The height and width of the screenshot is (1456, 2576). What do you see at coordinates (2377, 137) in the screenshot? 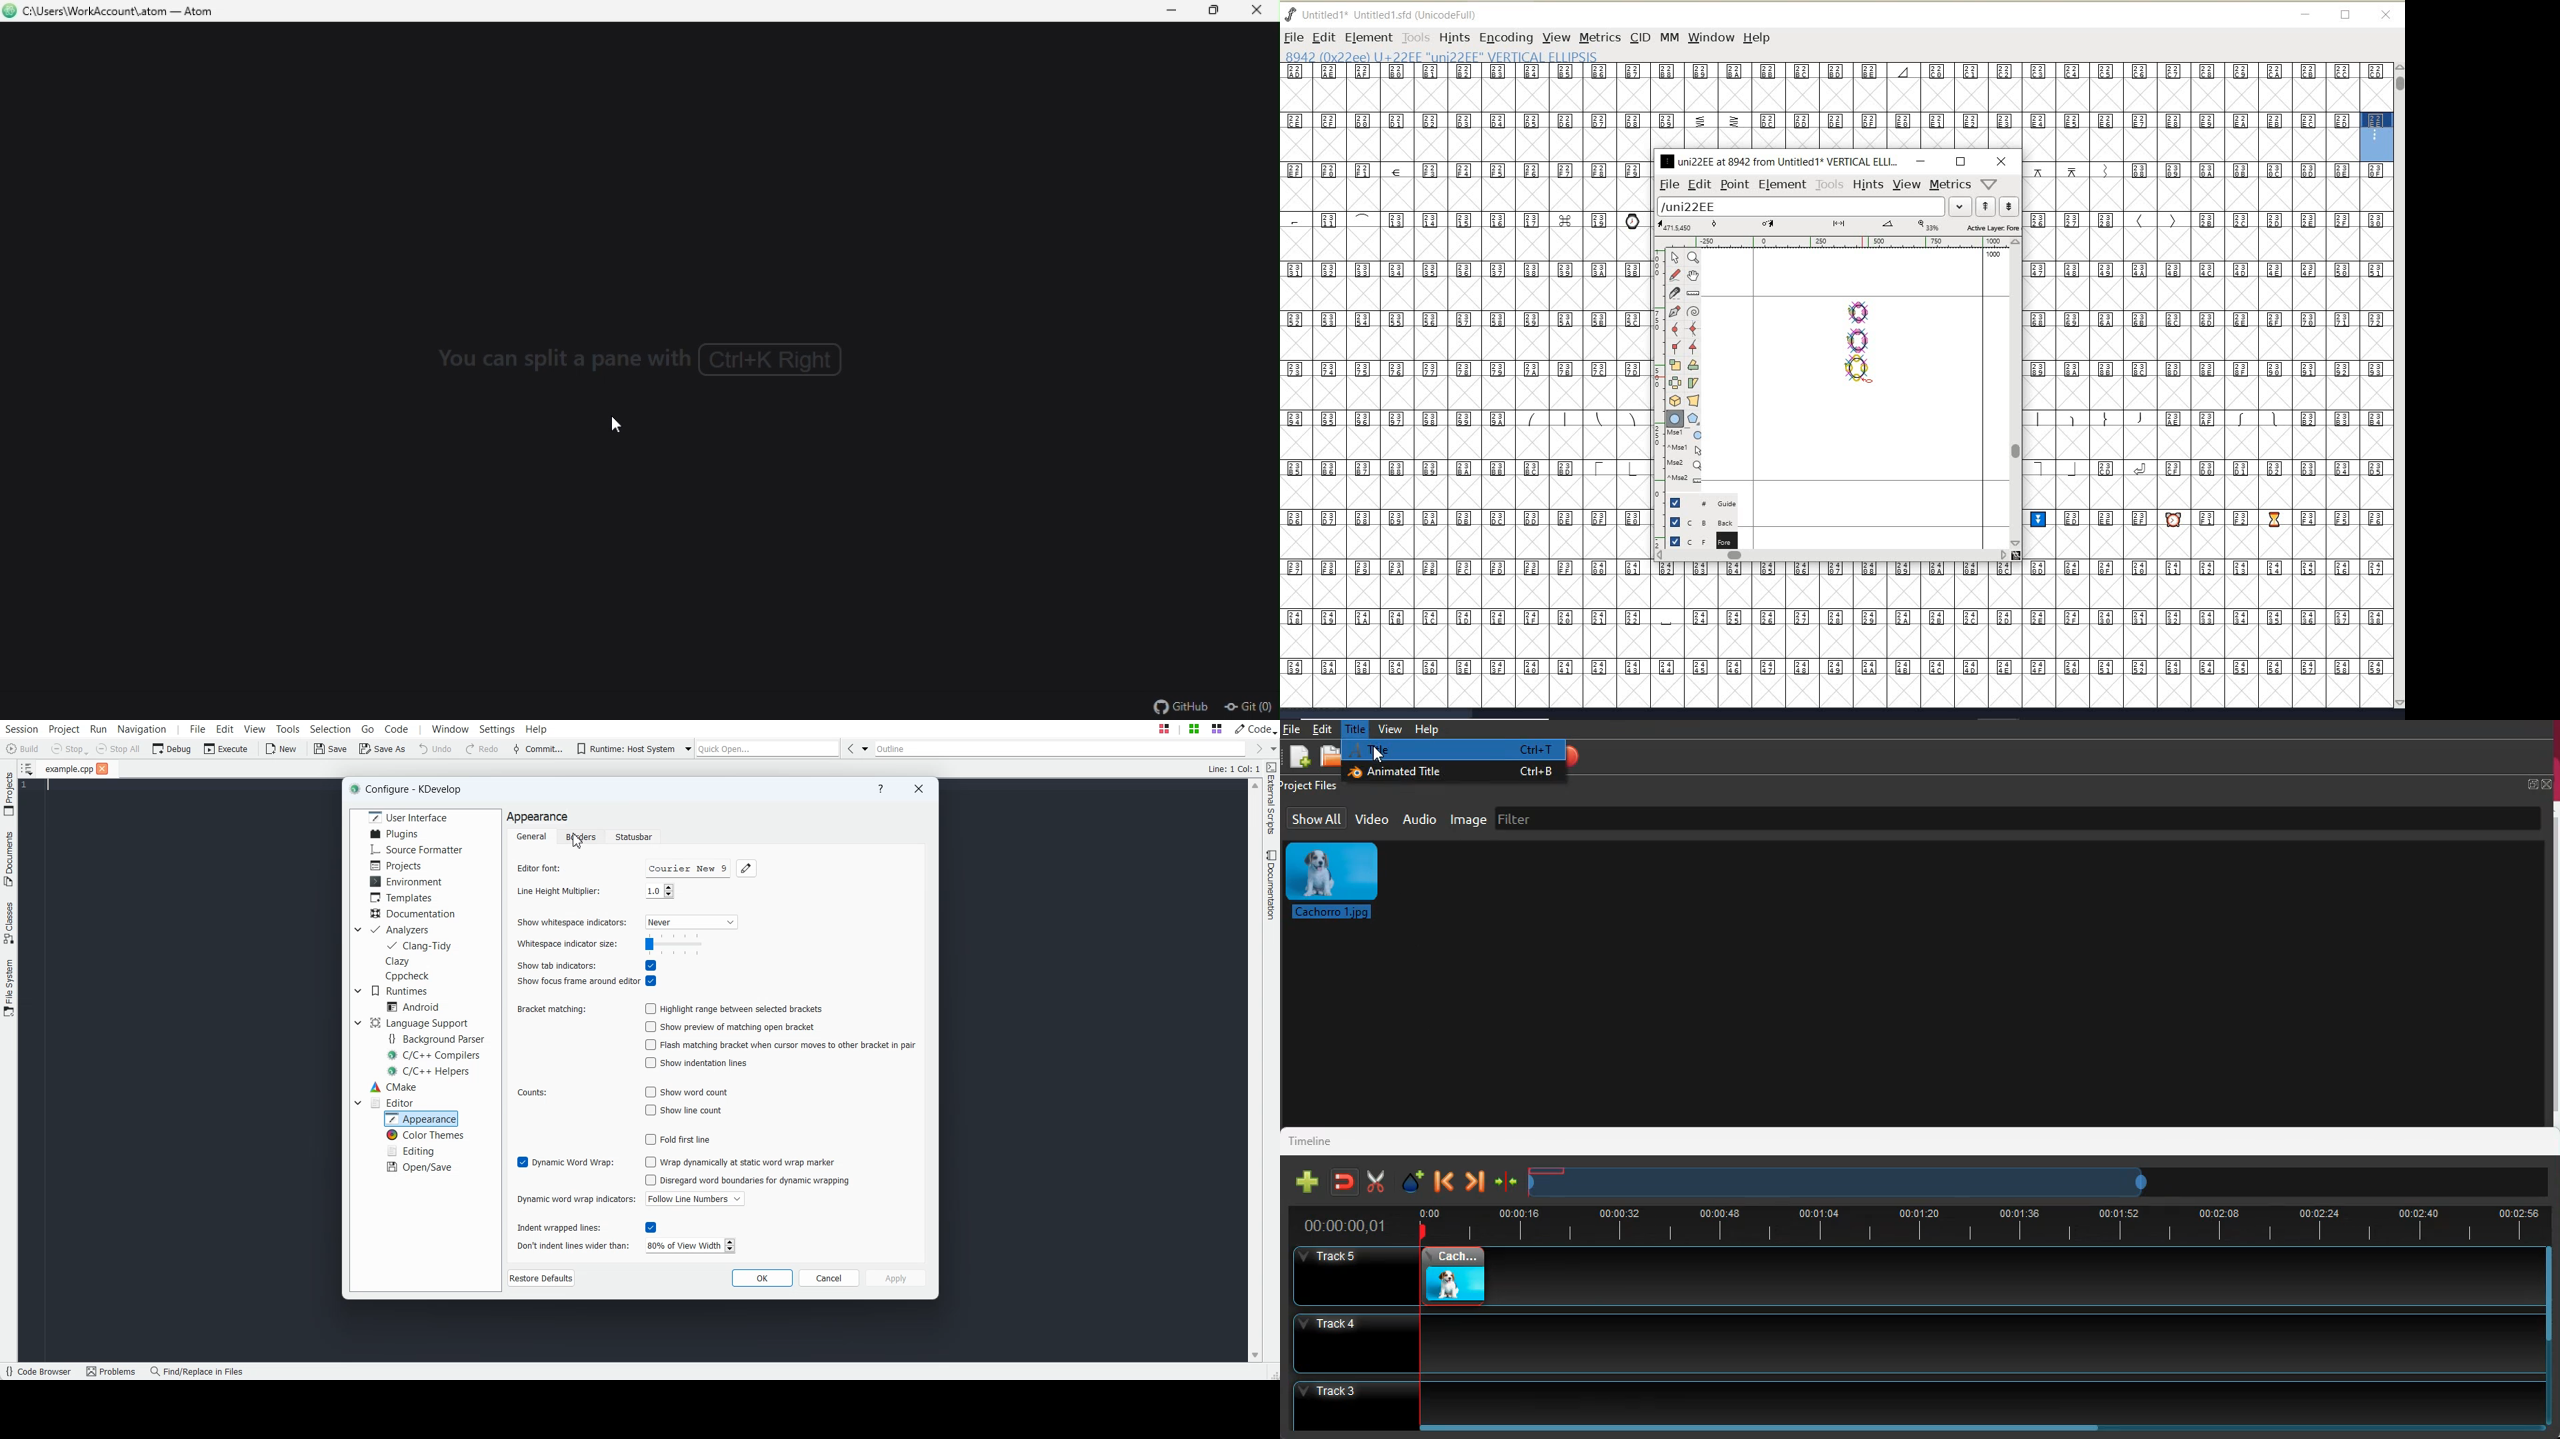
I see `glyph selected` at bounding box center [2377, 137].